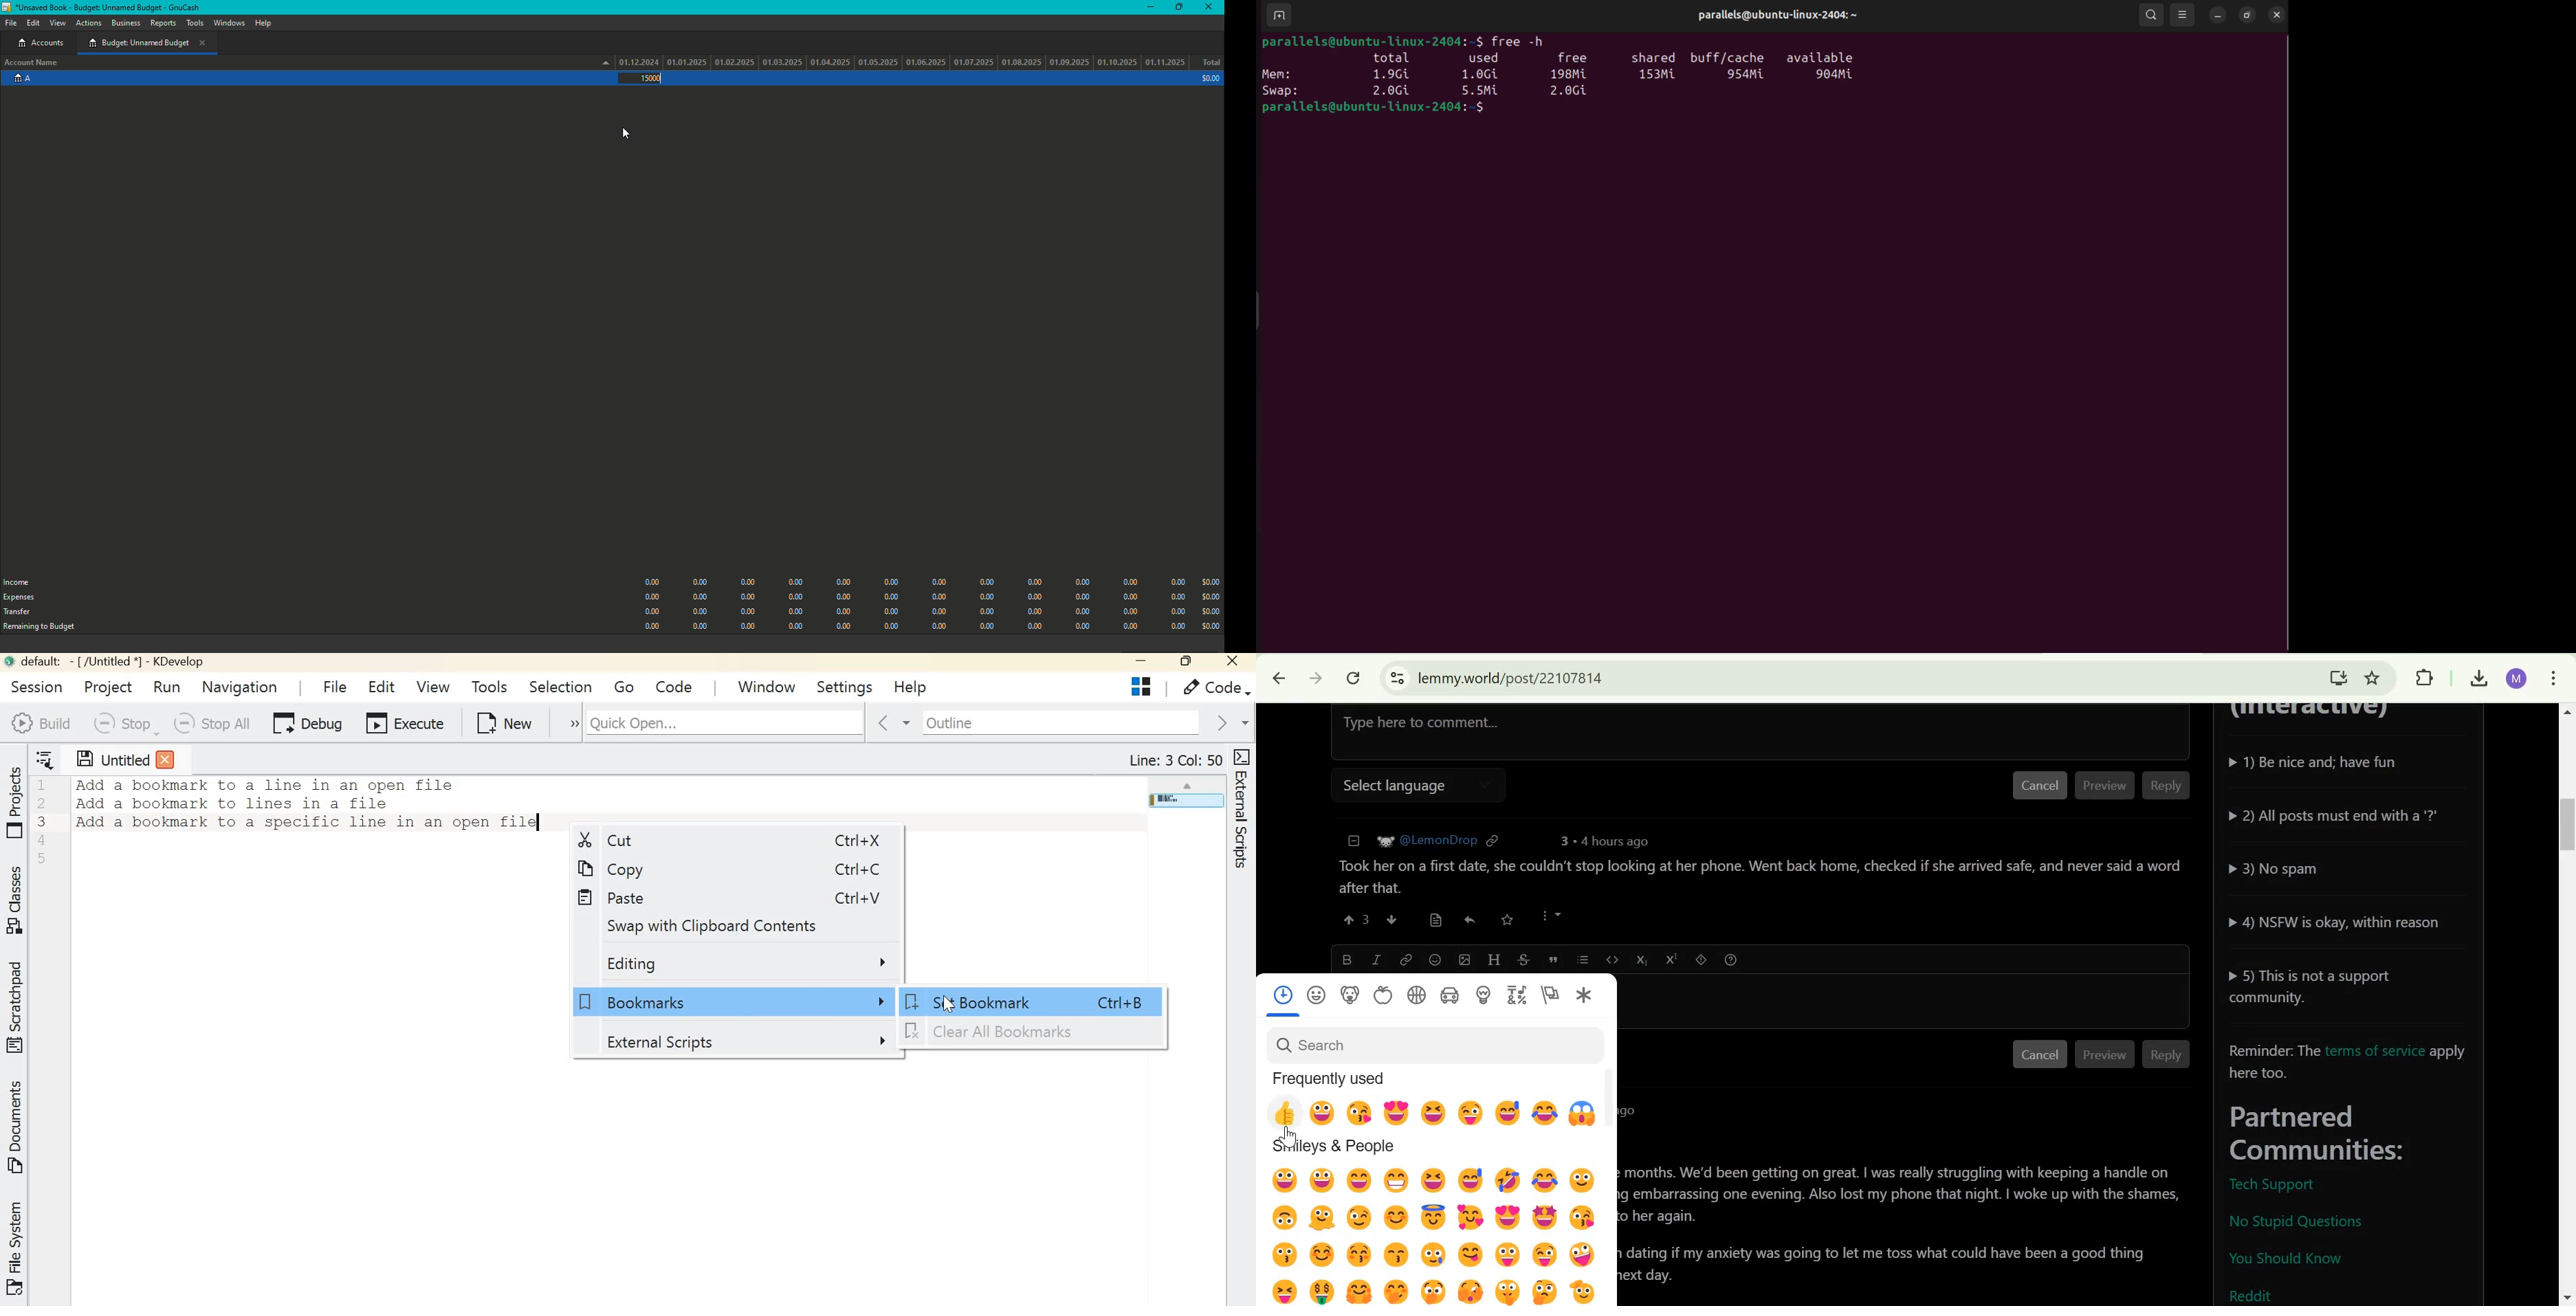  What do you see at coordinates (18, 614) in the screenshot?
I see `Transfer` at bounding box center [18, 614].